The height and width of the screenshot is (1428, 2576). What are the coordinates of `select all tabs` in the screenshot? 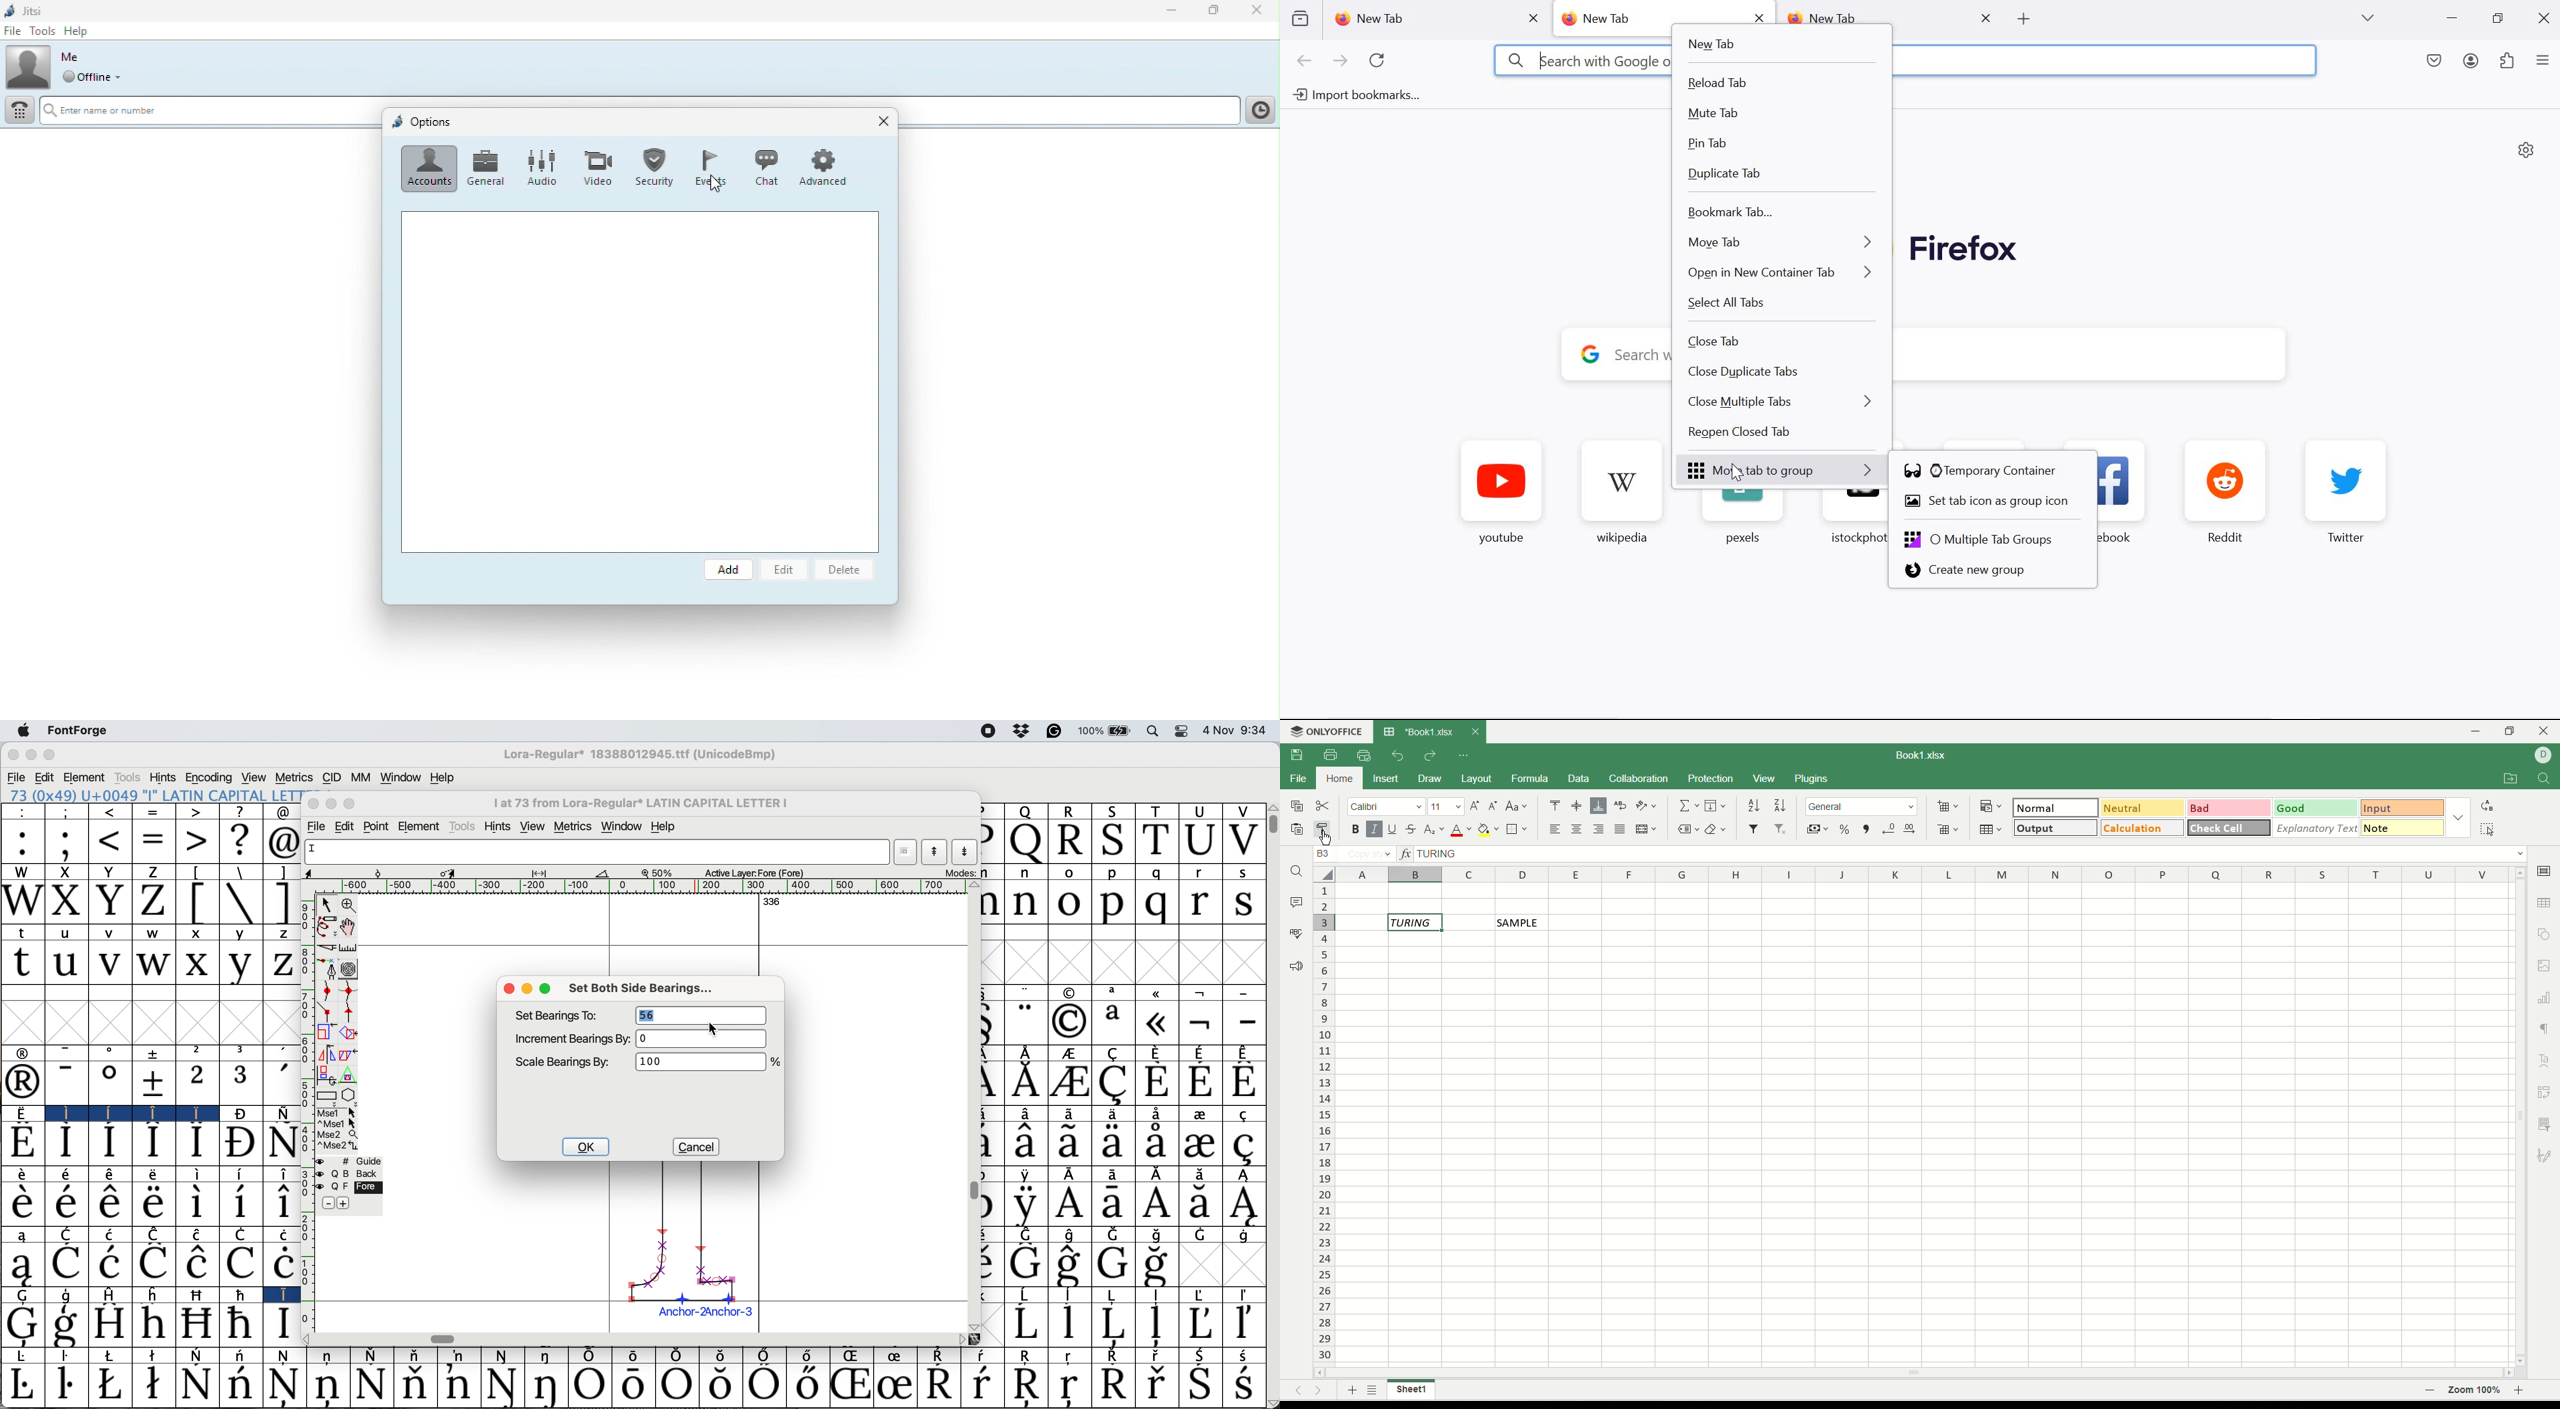 It's located at (1784, 305).